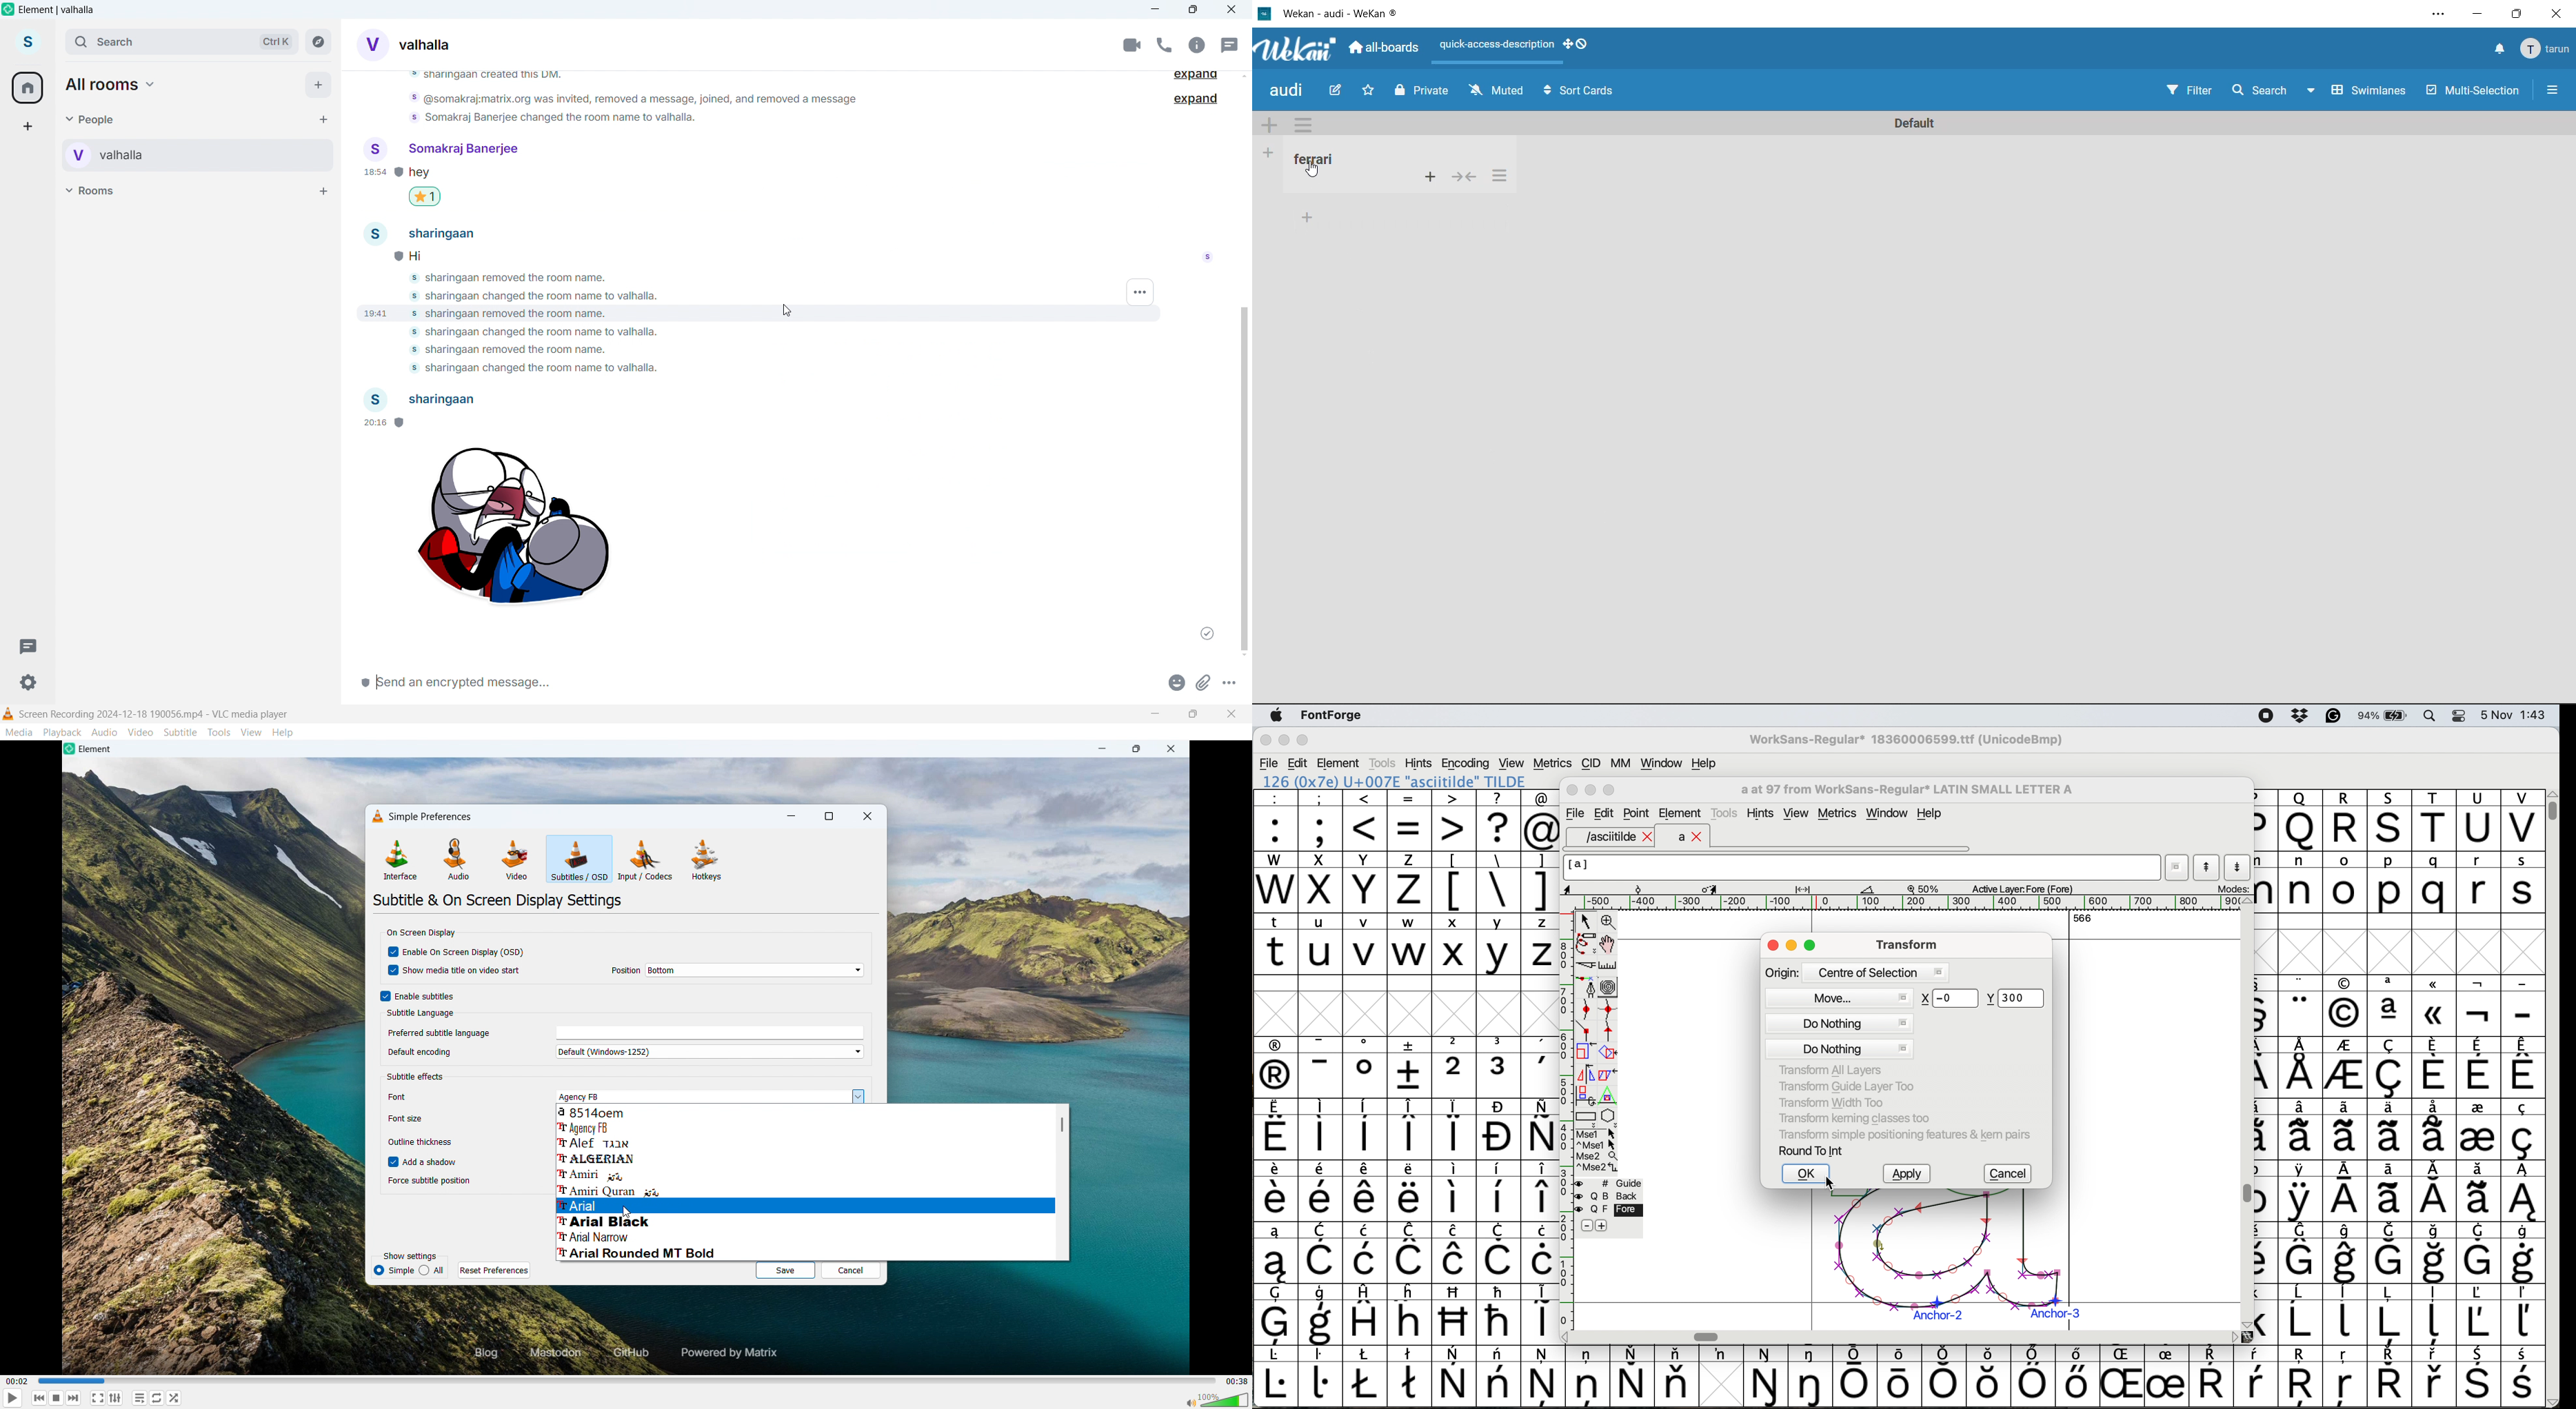  Describe the element at coordinates (1914, 119) in the screenshot. I see `Default` at that location.